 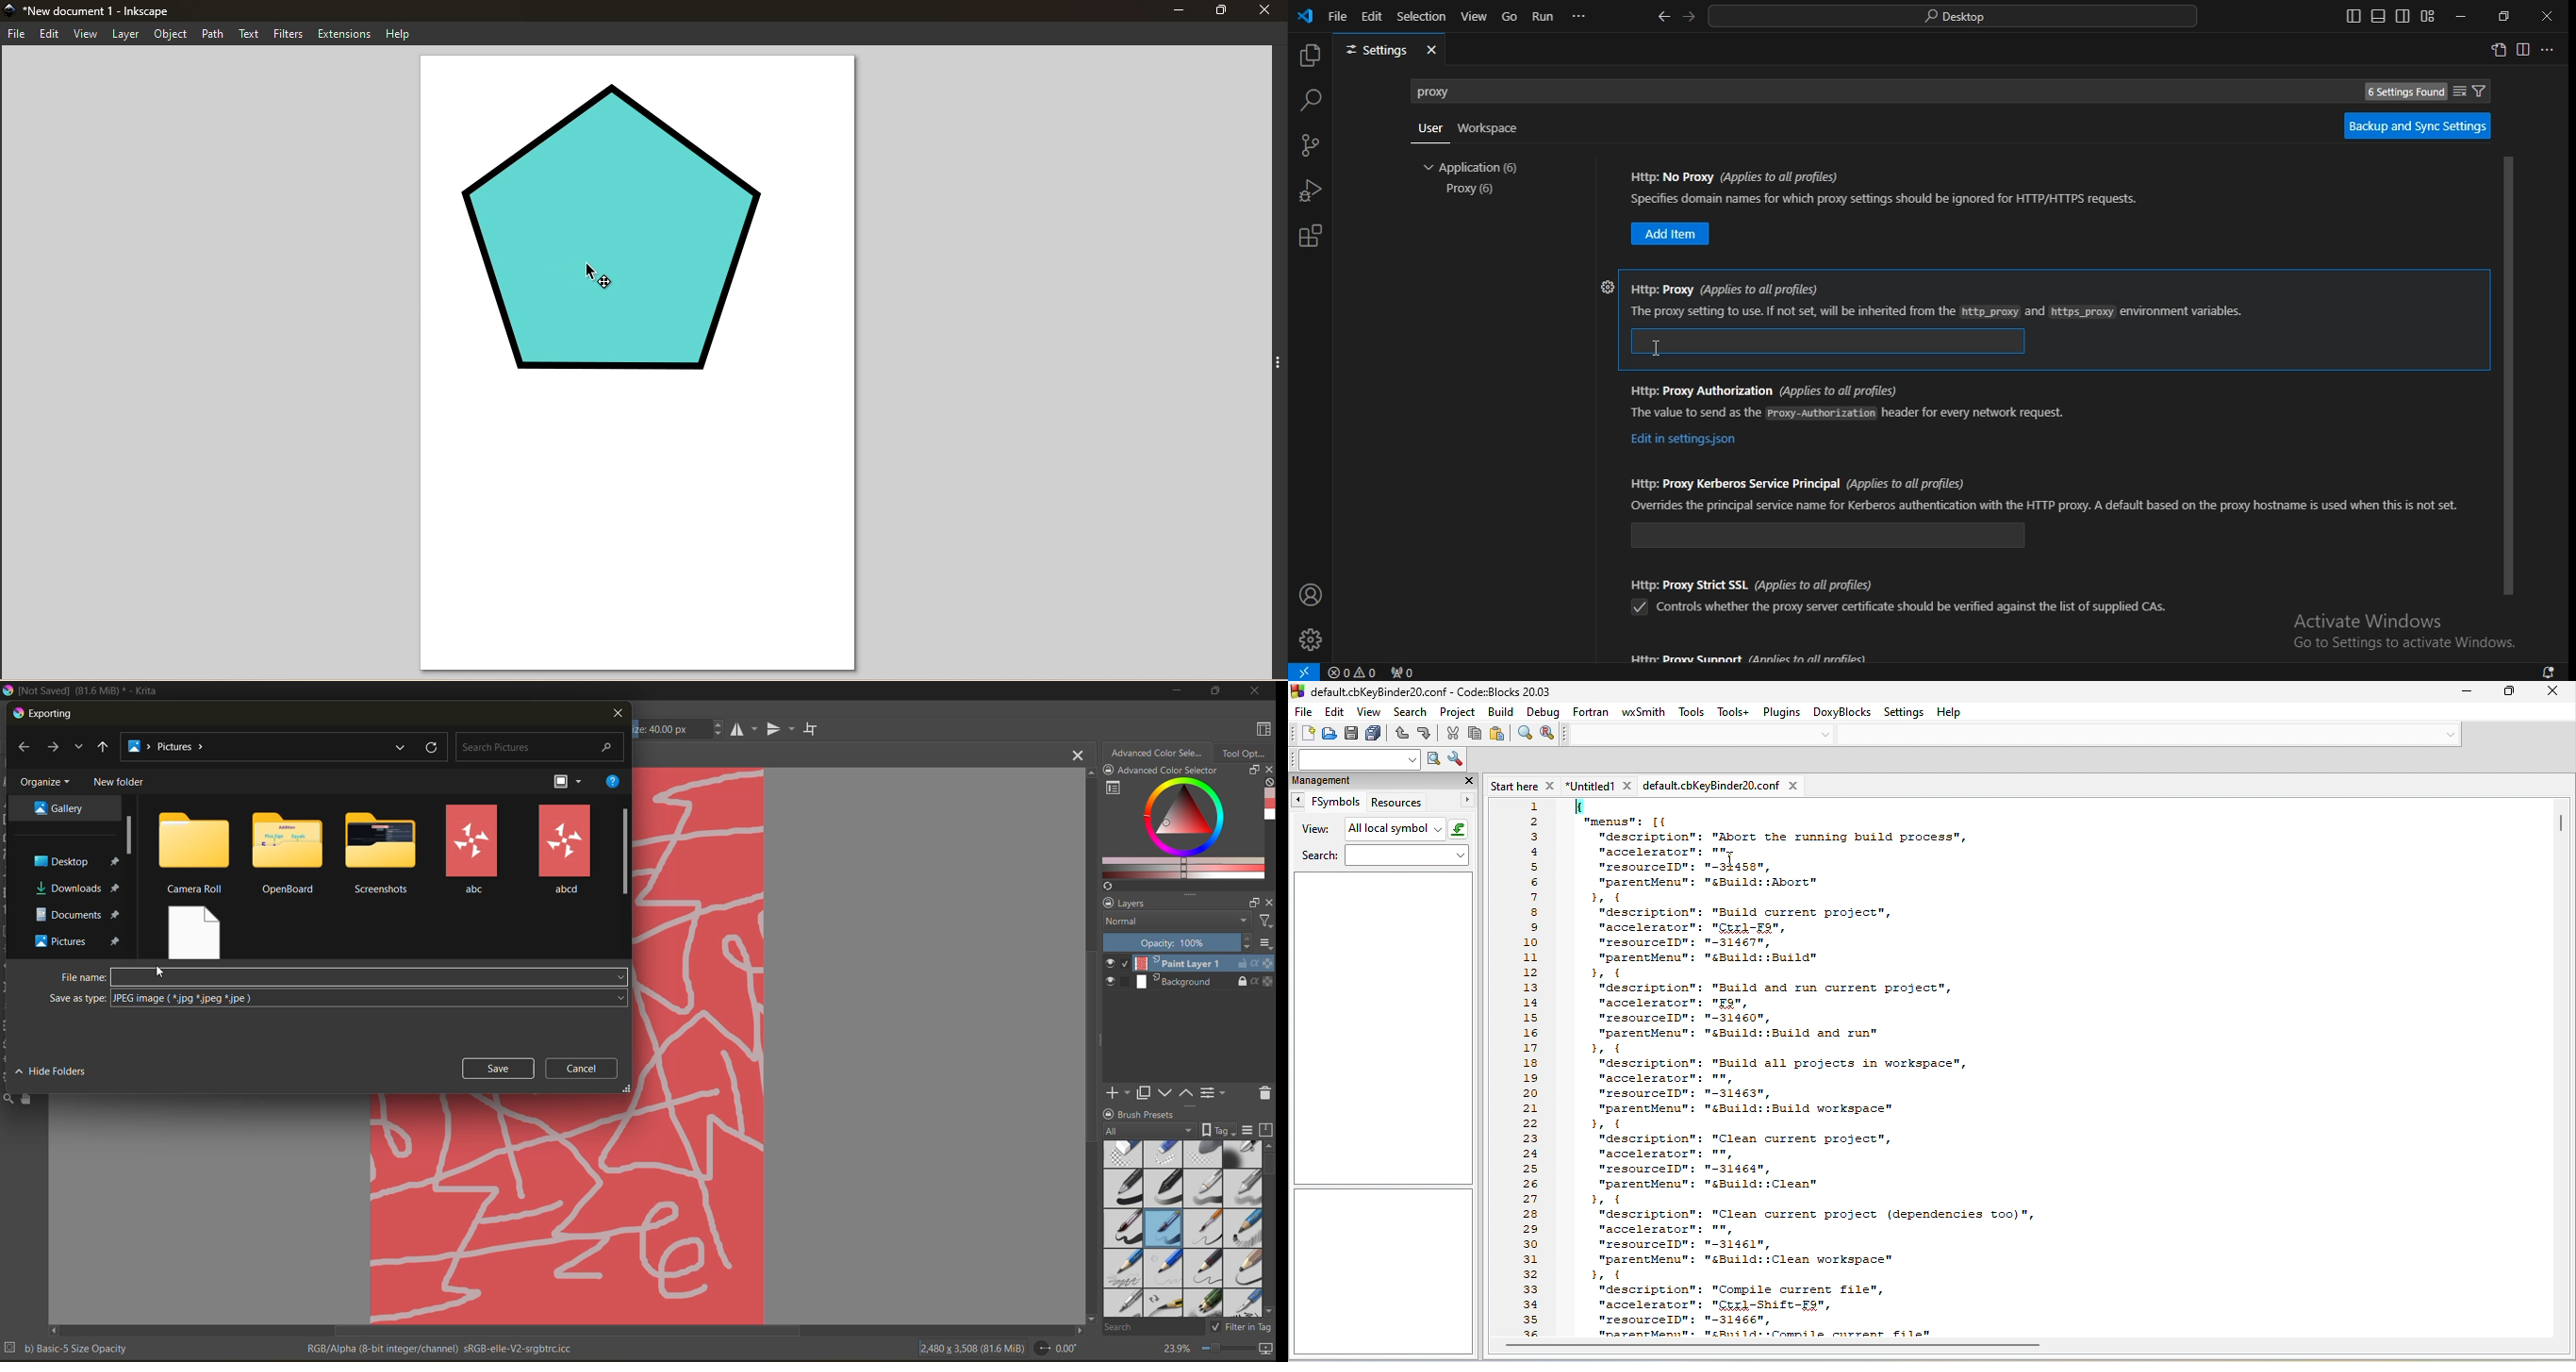 What do you see at coordinates (1212, 690) in the screenshot?
I see `maximize` at bounding box center [1212, 690].